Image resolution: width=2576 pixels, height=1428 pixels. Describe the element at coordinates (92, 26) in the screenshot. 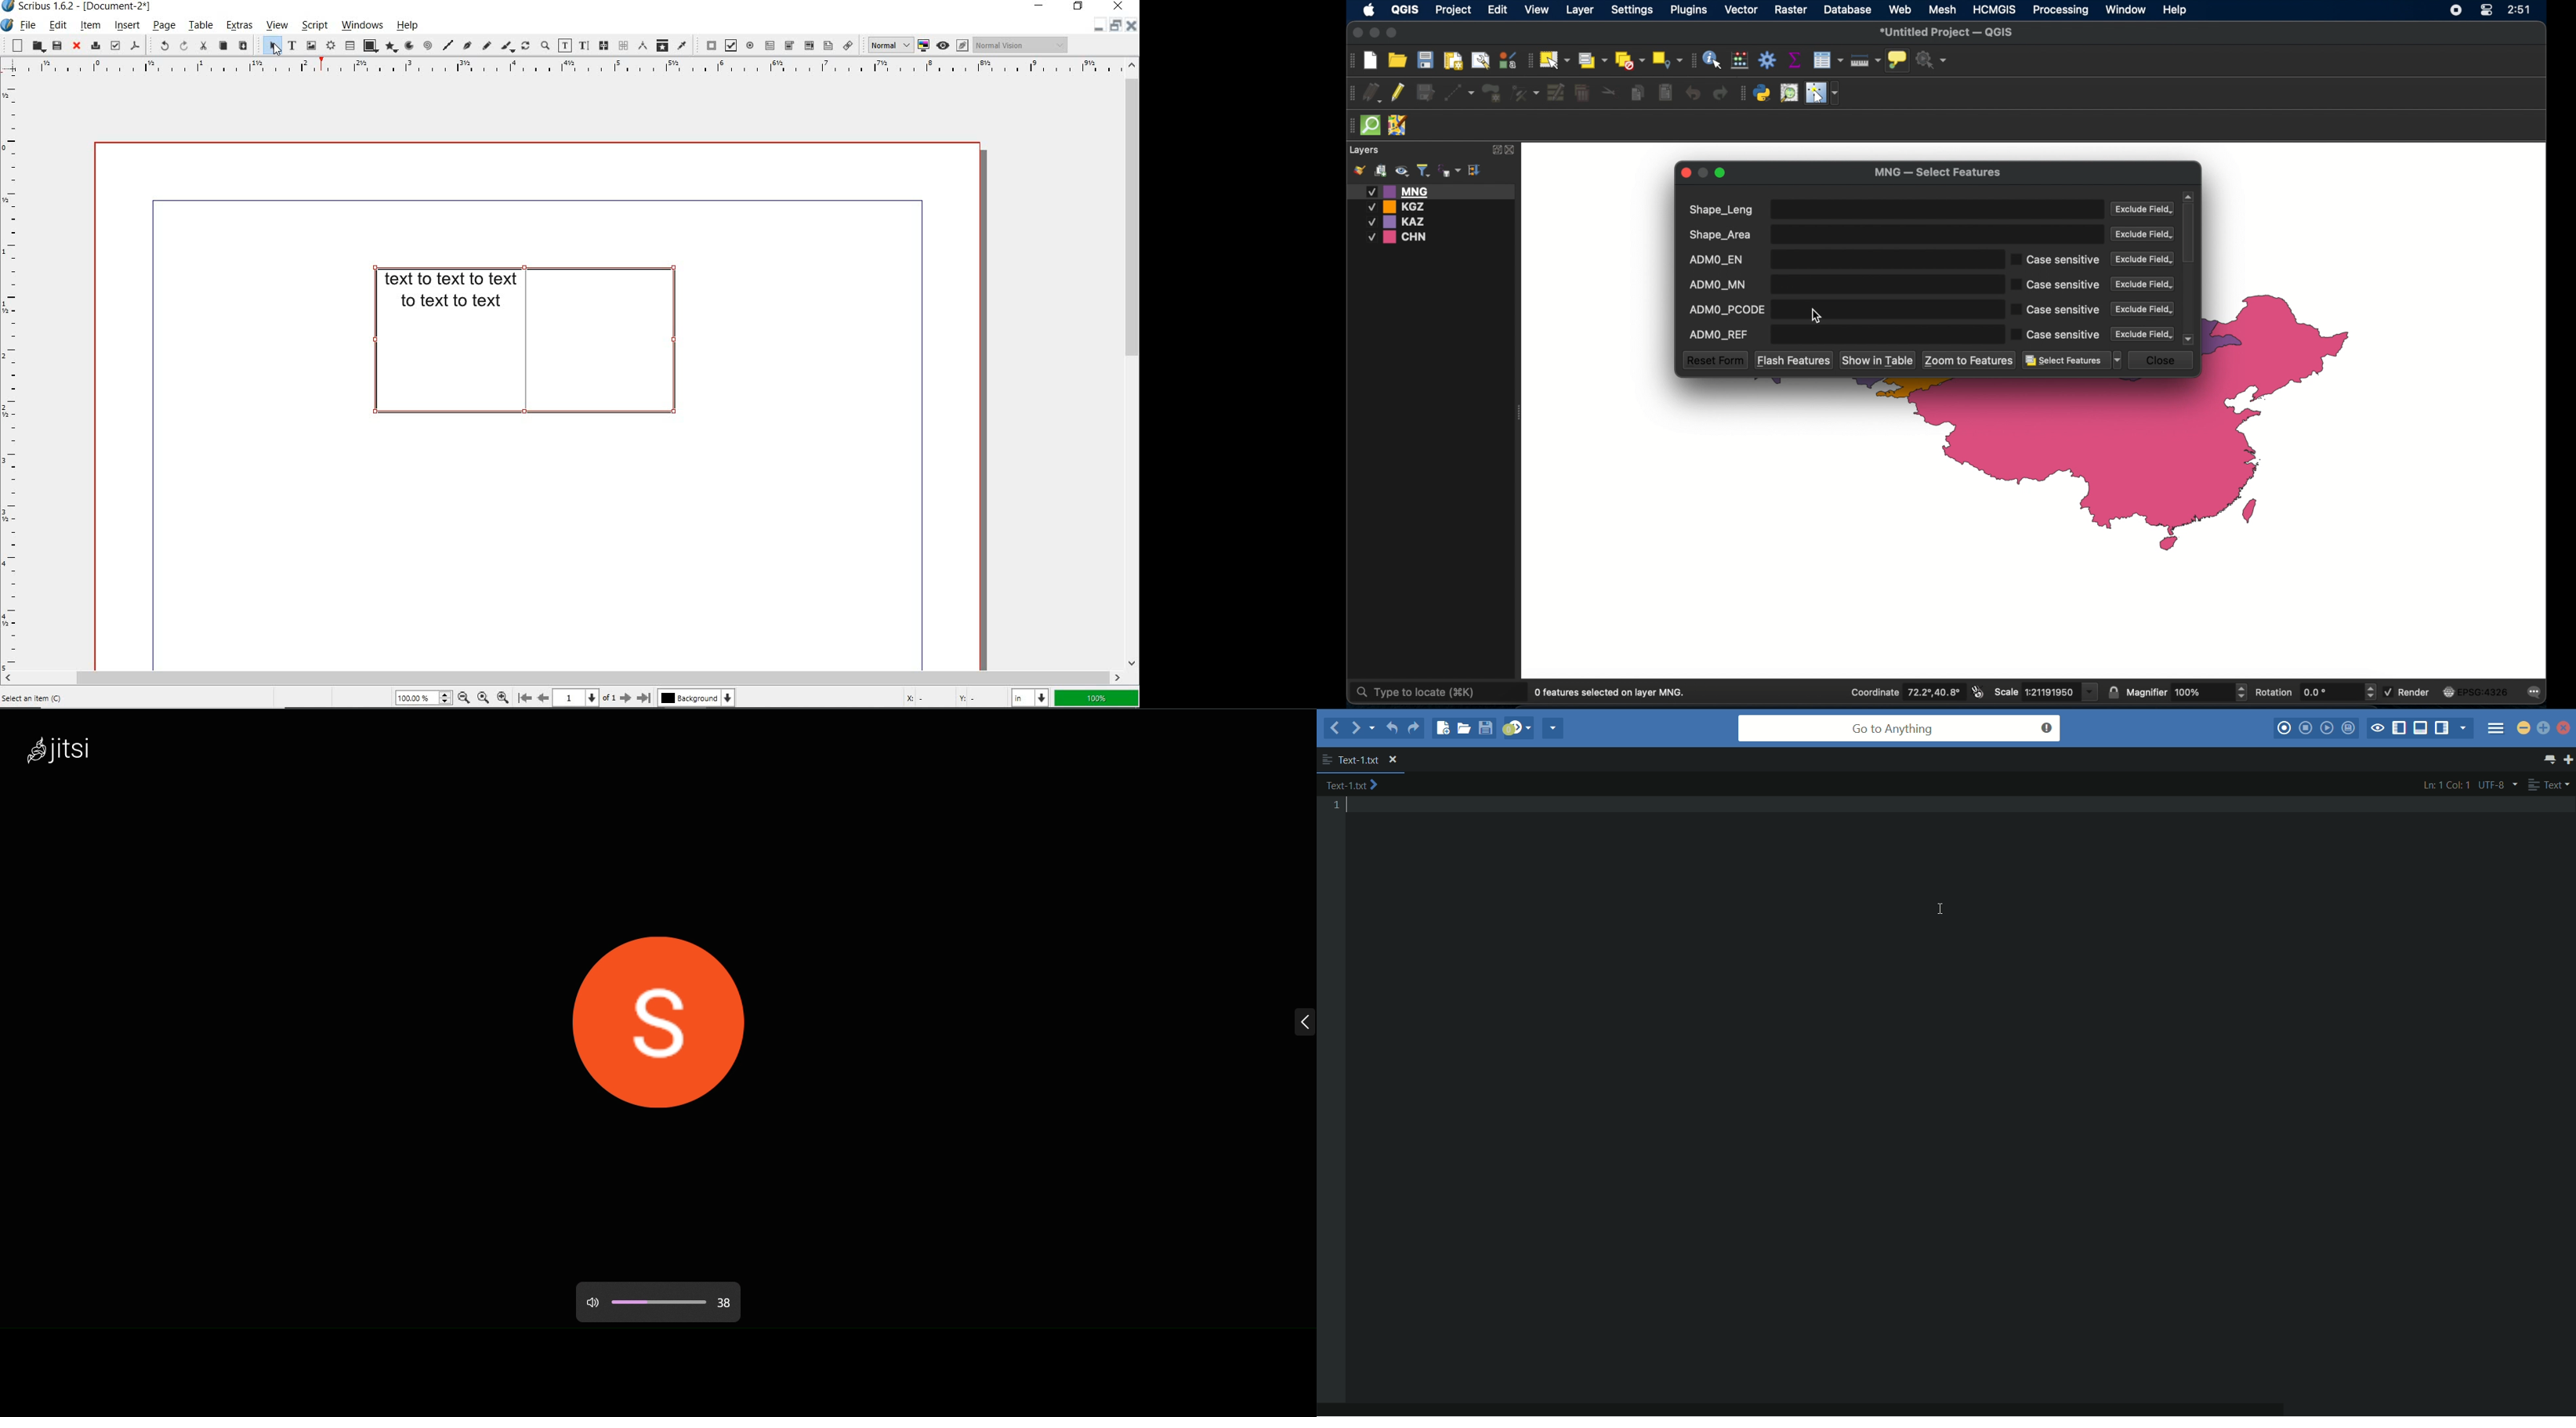

I see `item` at that location.